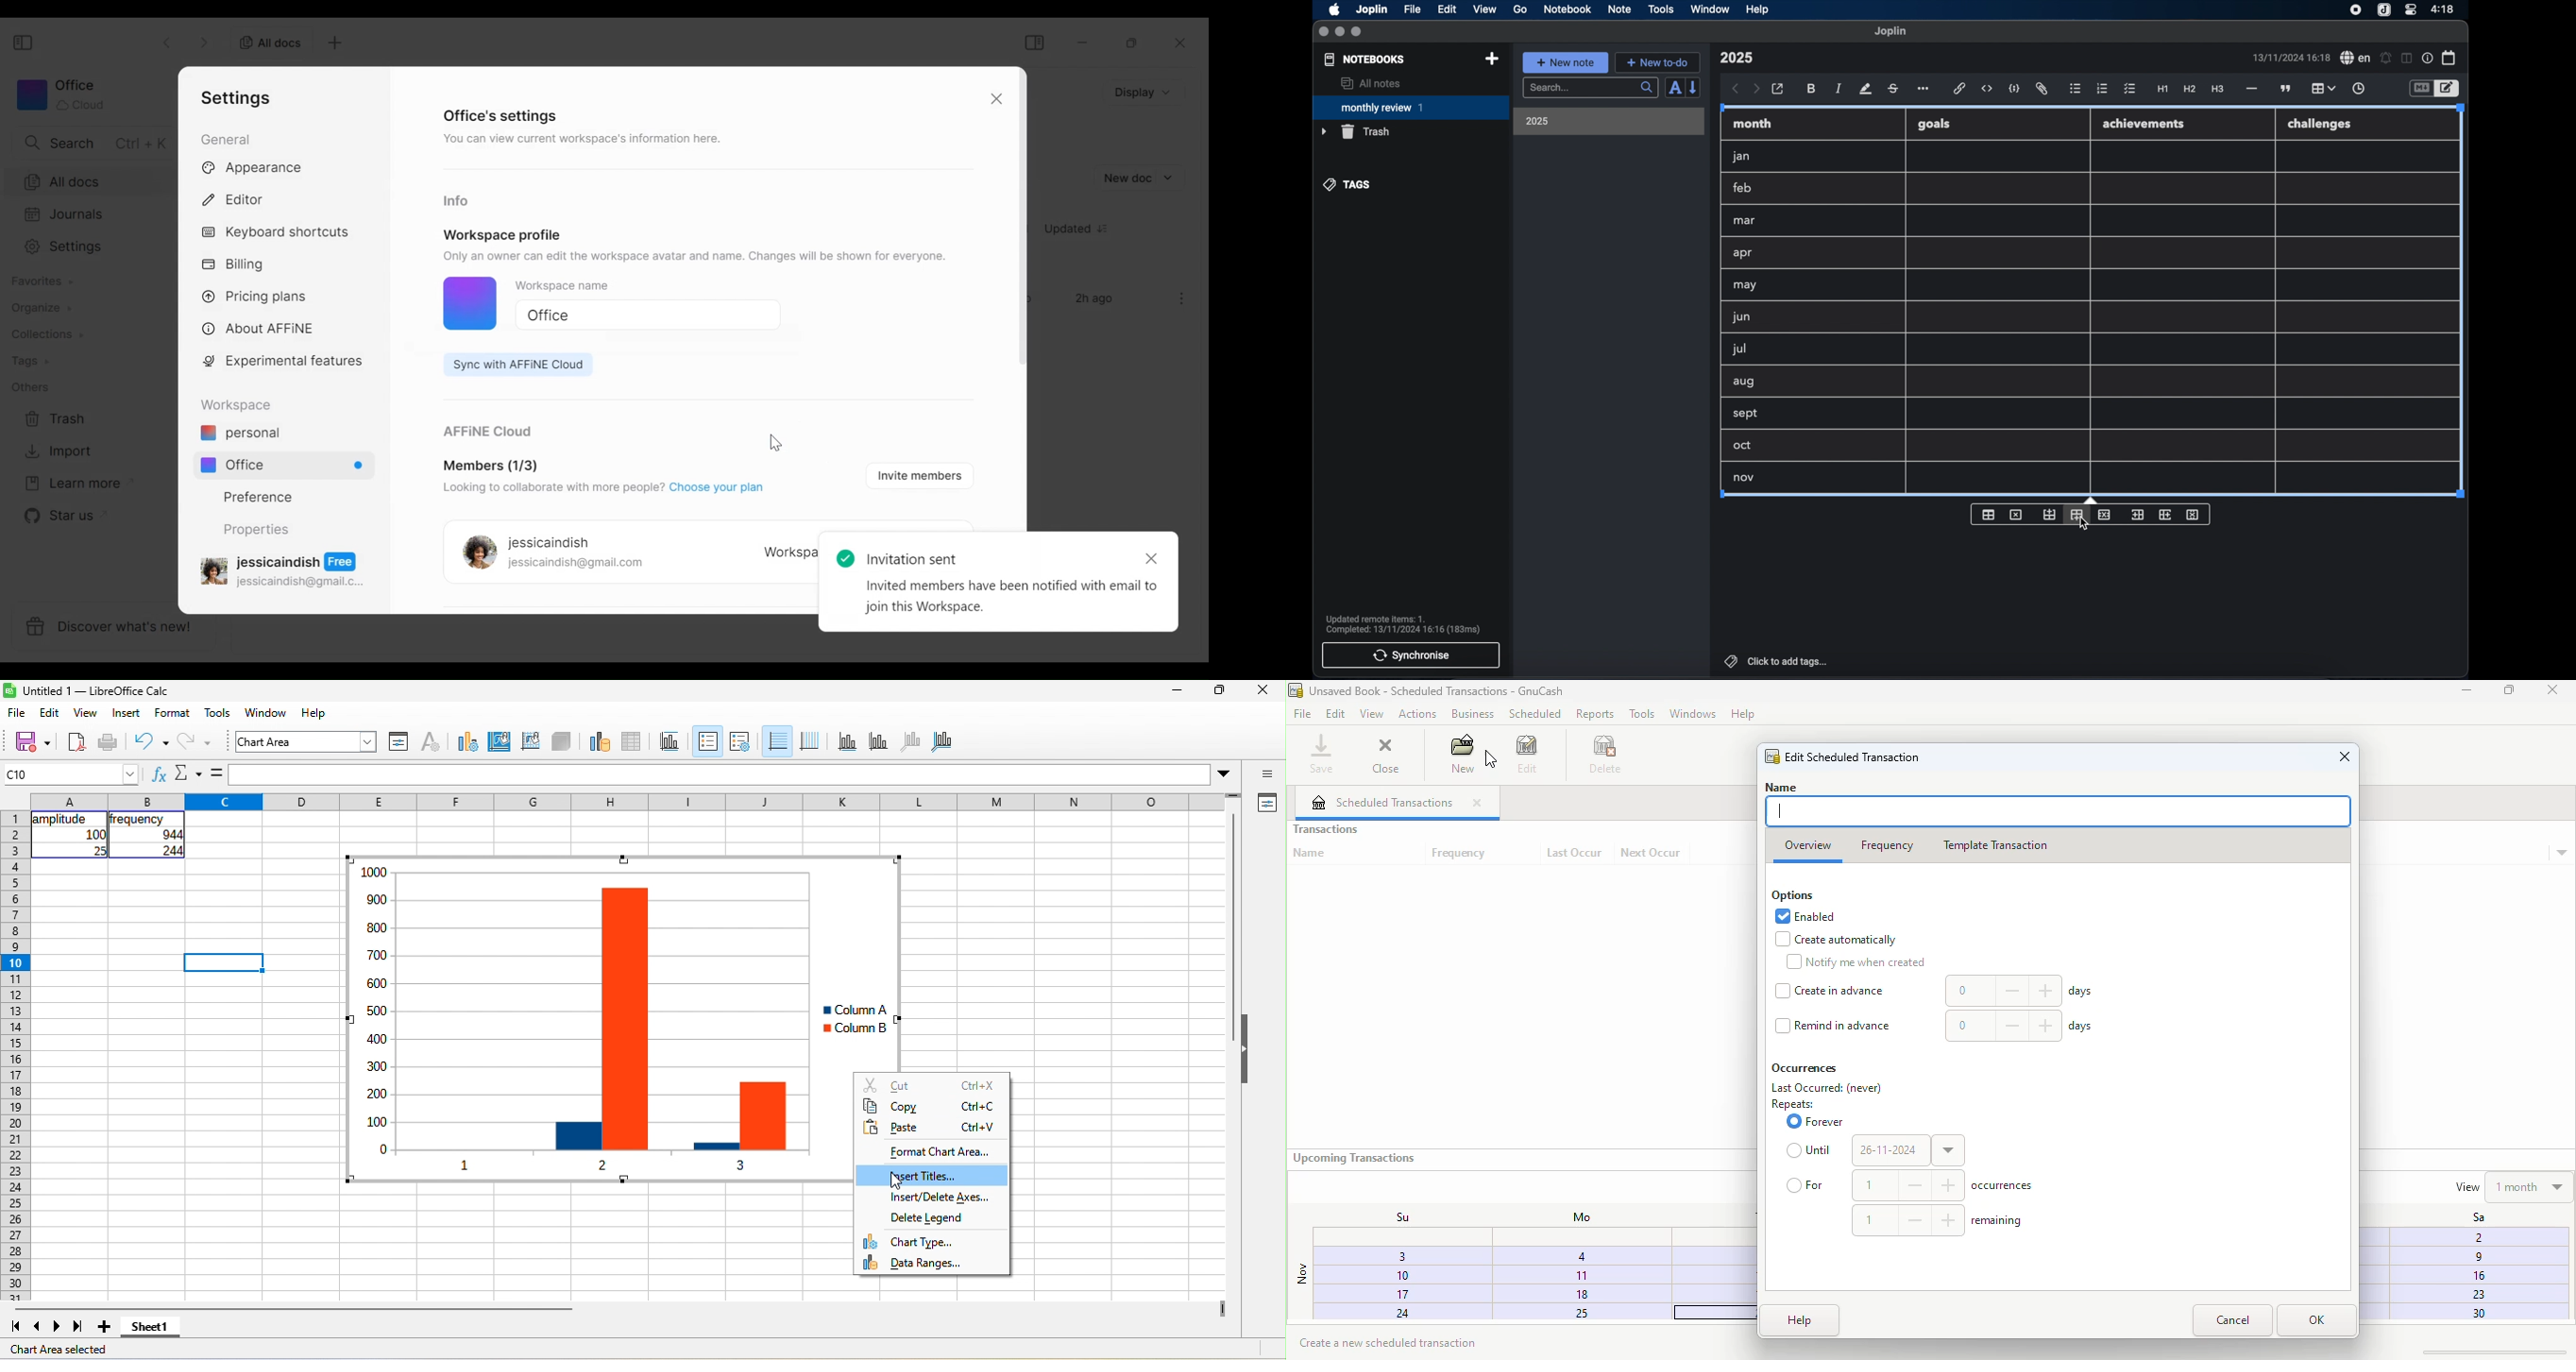 This screenshot has width=2576, height=1372. Describe the element at coordinates (917, 475) in the screenshot. I see `Invite members` at that location.